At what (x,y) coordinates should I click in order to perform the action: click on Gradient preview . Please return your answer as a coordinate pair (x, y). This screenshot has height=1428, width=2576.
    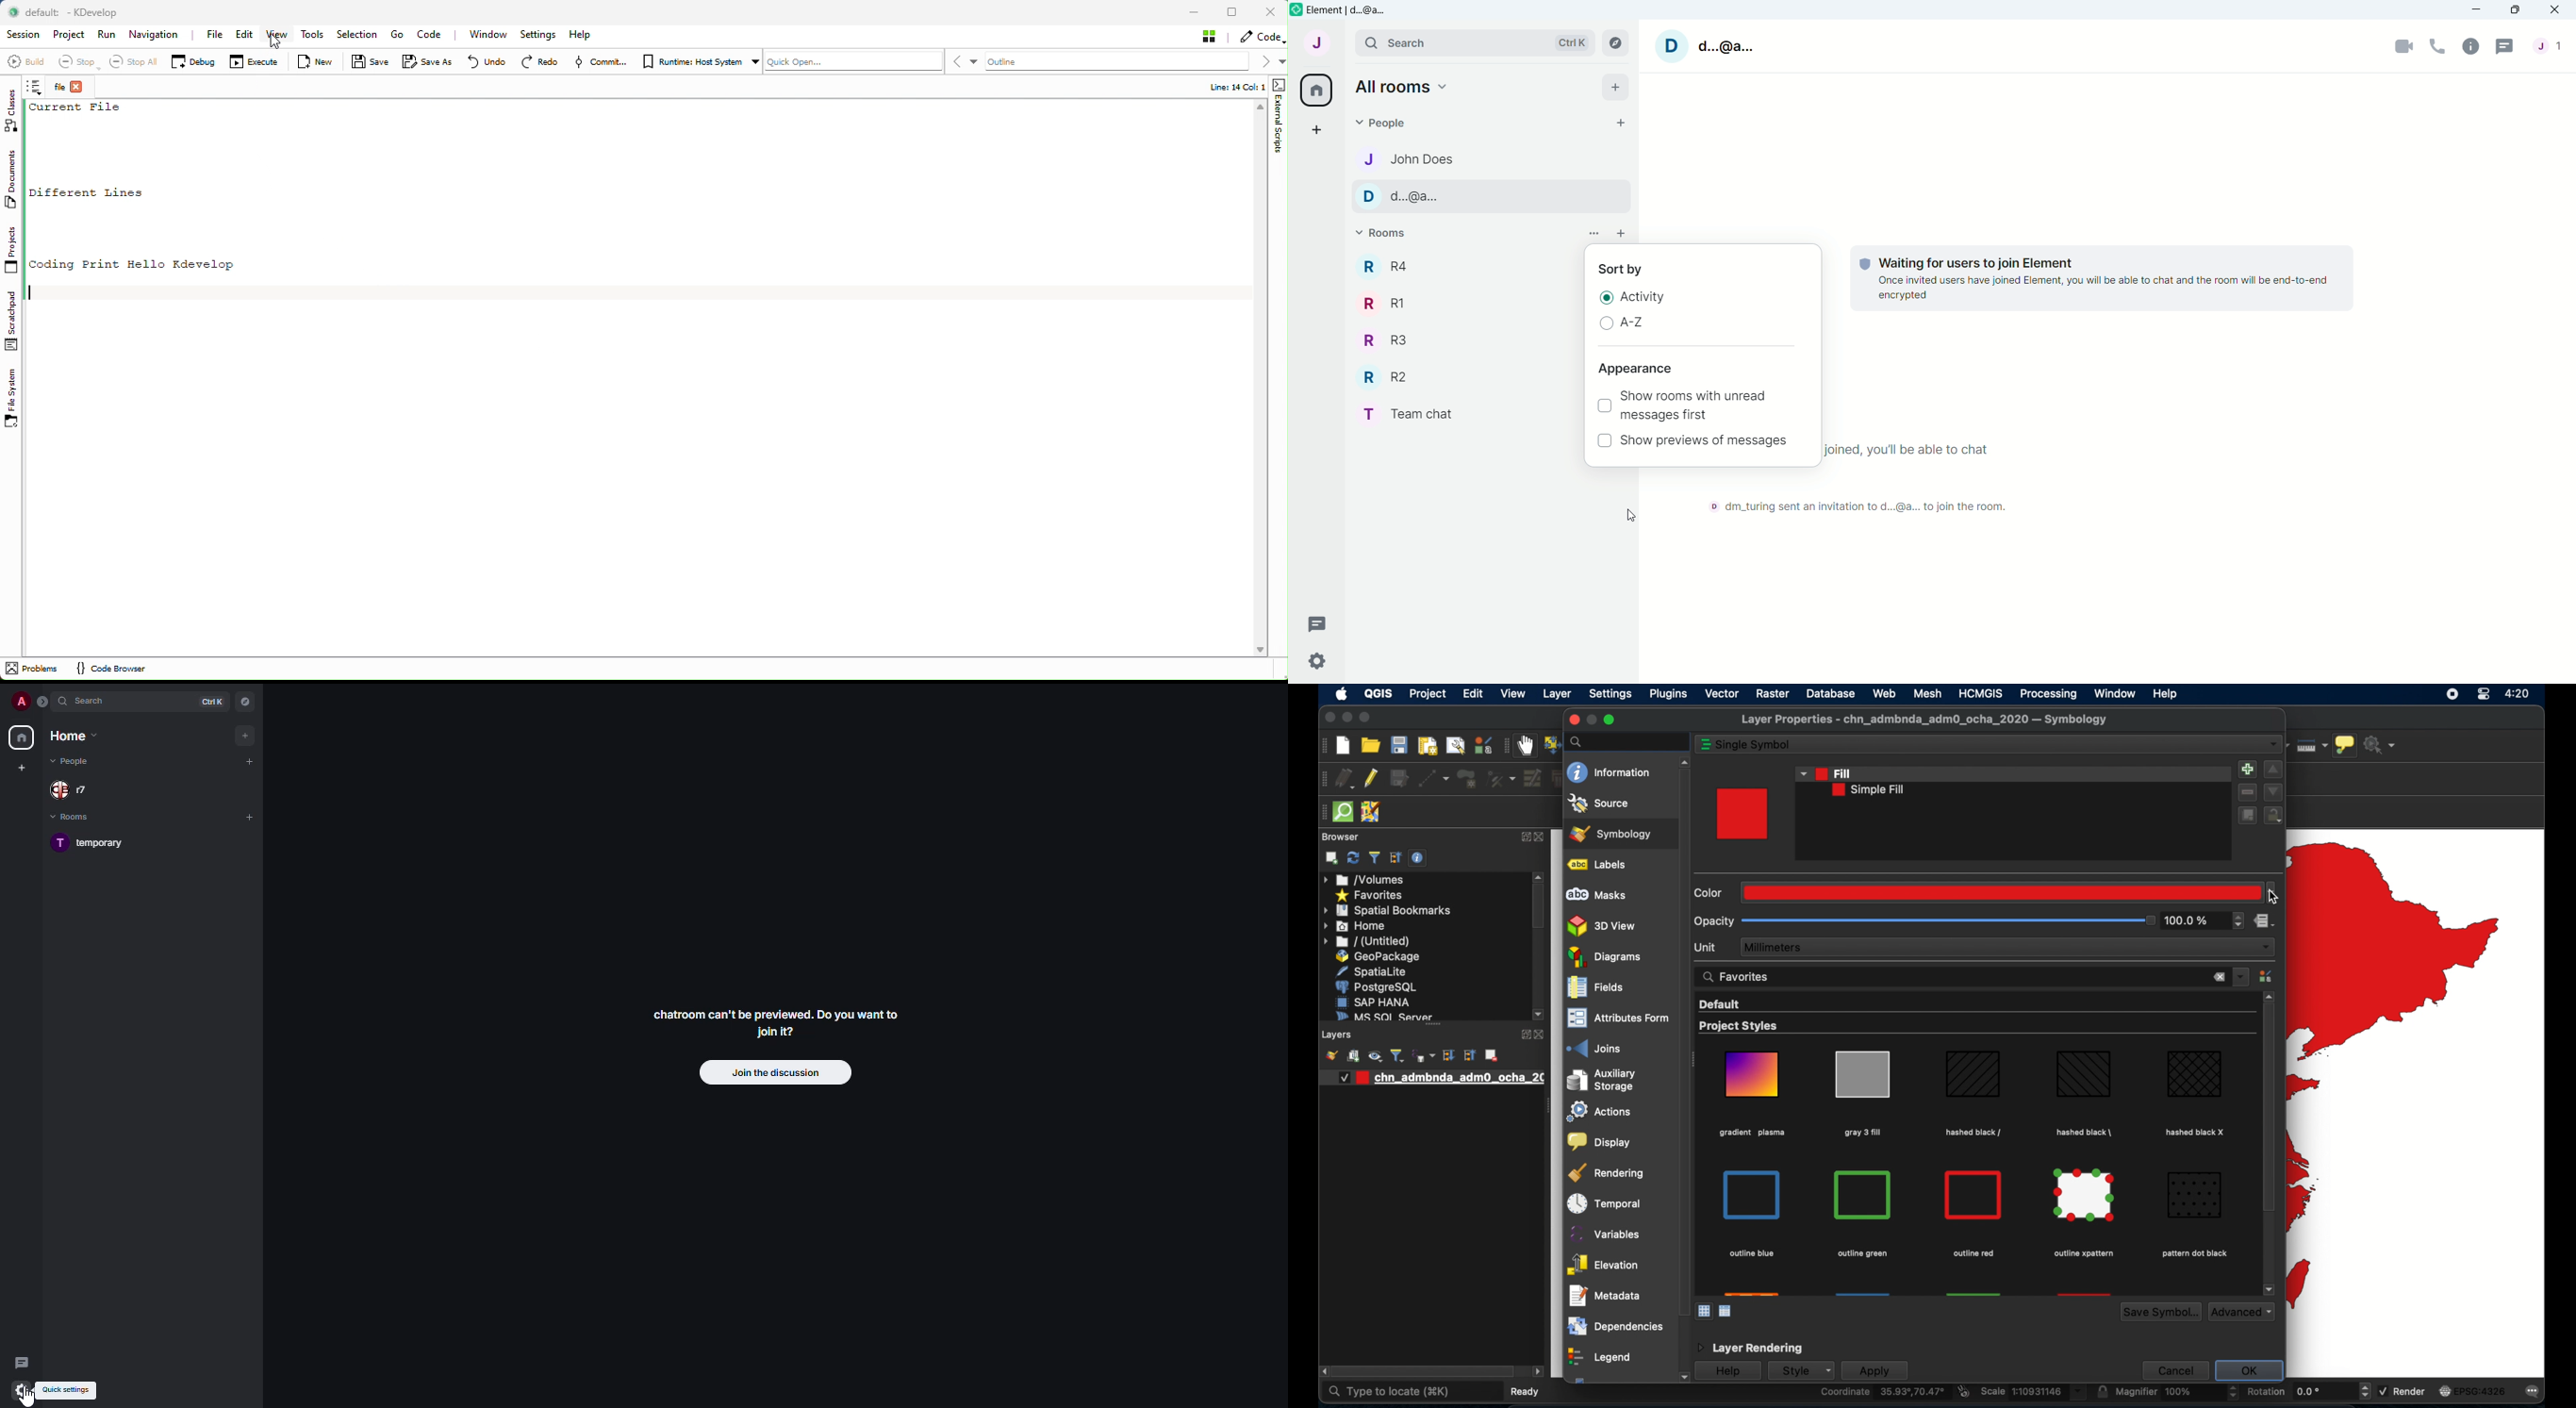
    Looking at the image, I should click on (1753, 1074).